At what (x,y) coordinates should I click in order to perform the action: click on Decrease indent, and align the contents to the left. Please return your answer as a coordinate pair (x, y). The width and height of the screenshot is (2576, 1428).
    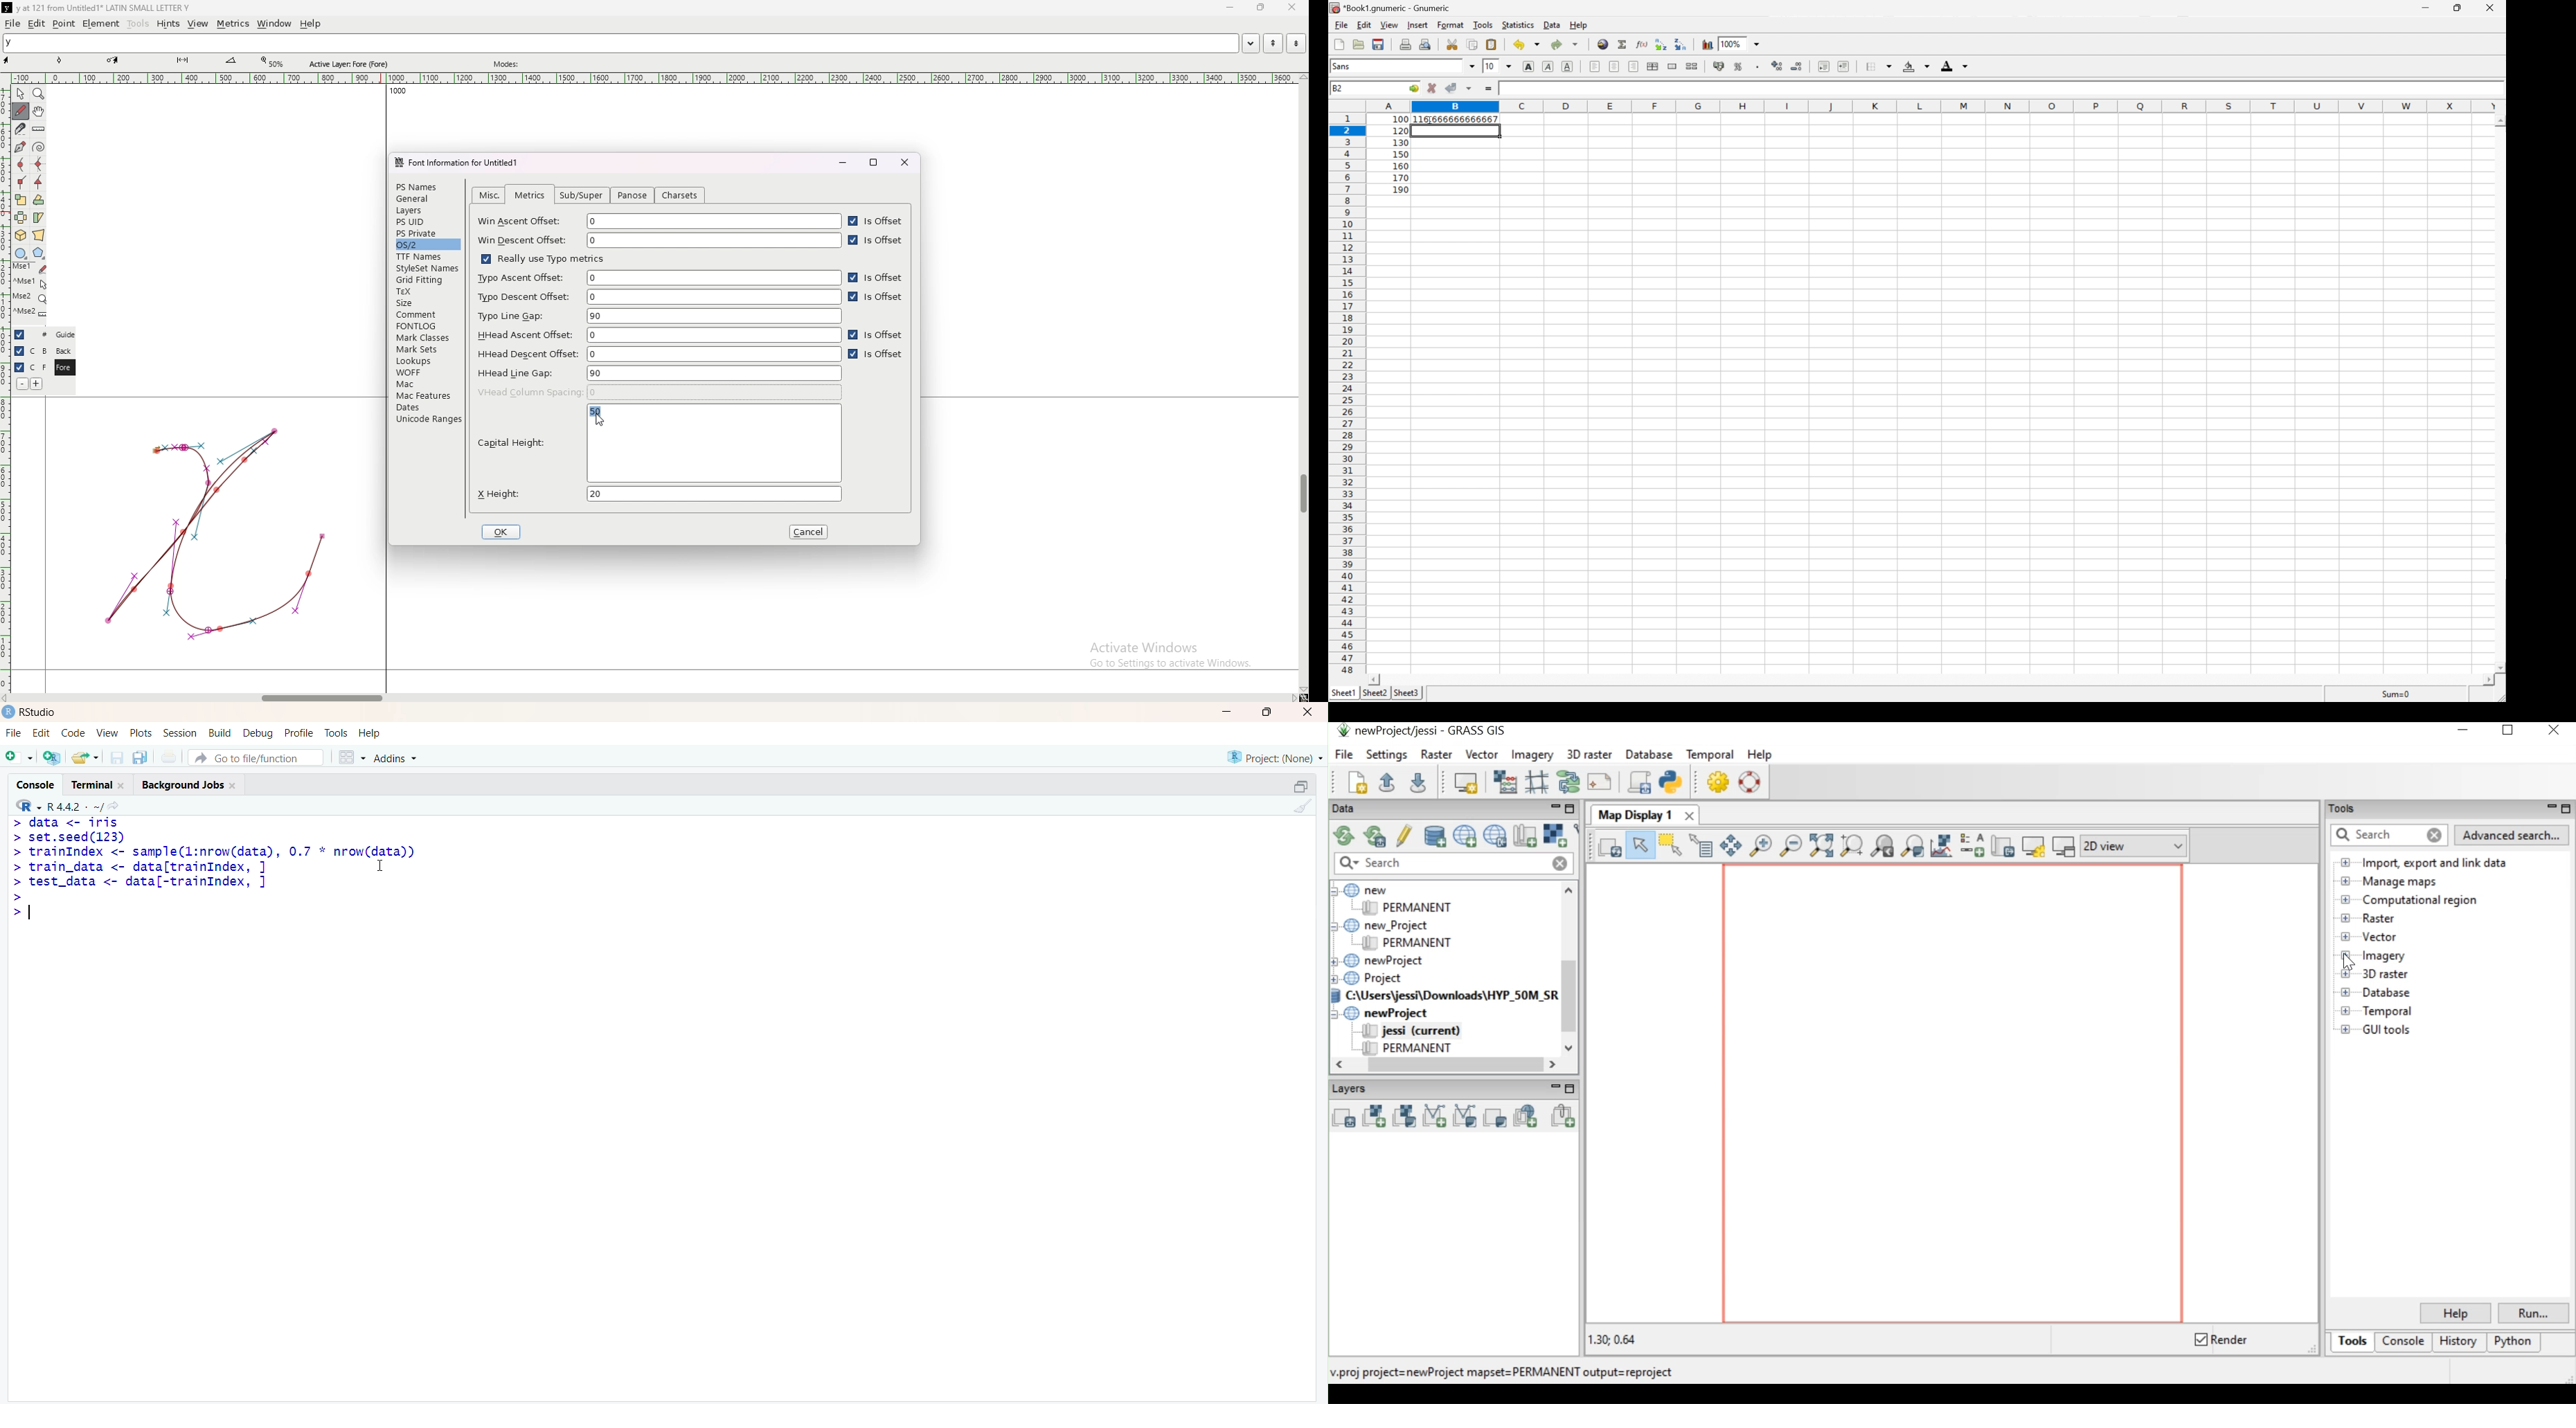
    Looking at the image, I should click on (1823, 66).